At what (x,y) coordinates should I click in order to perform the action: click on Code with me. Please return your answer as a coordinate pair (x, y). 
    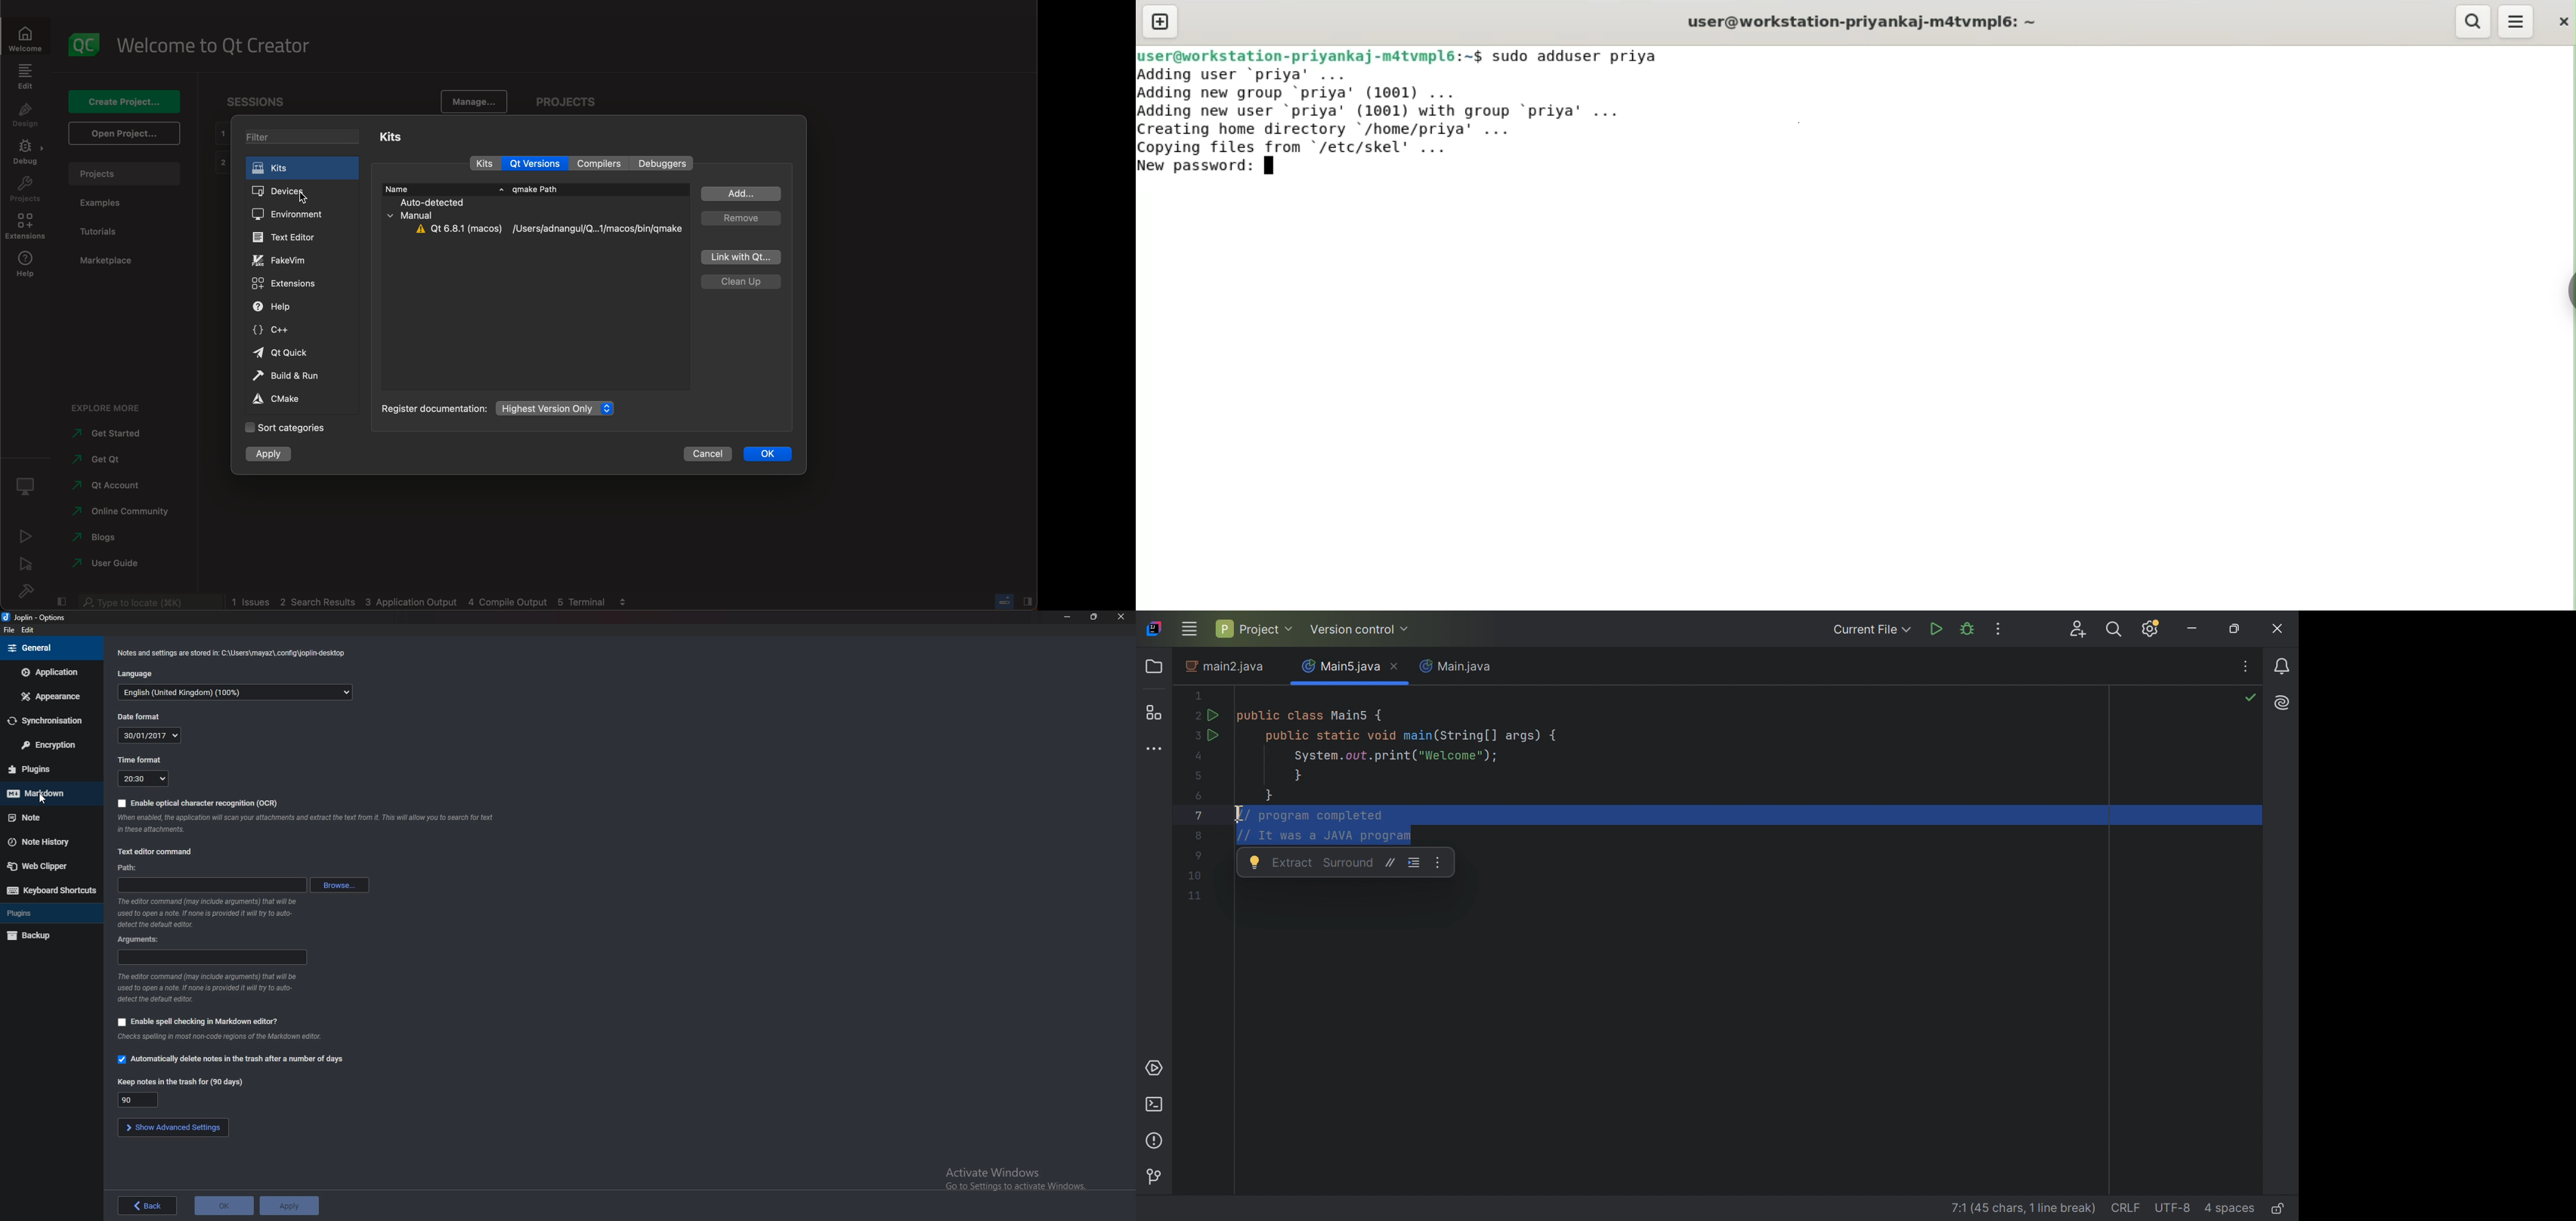
    Looking at the image, I should click on (2079, 629).